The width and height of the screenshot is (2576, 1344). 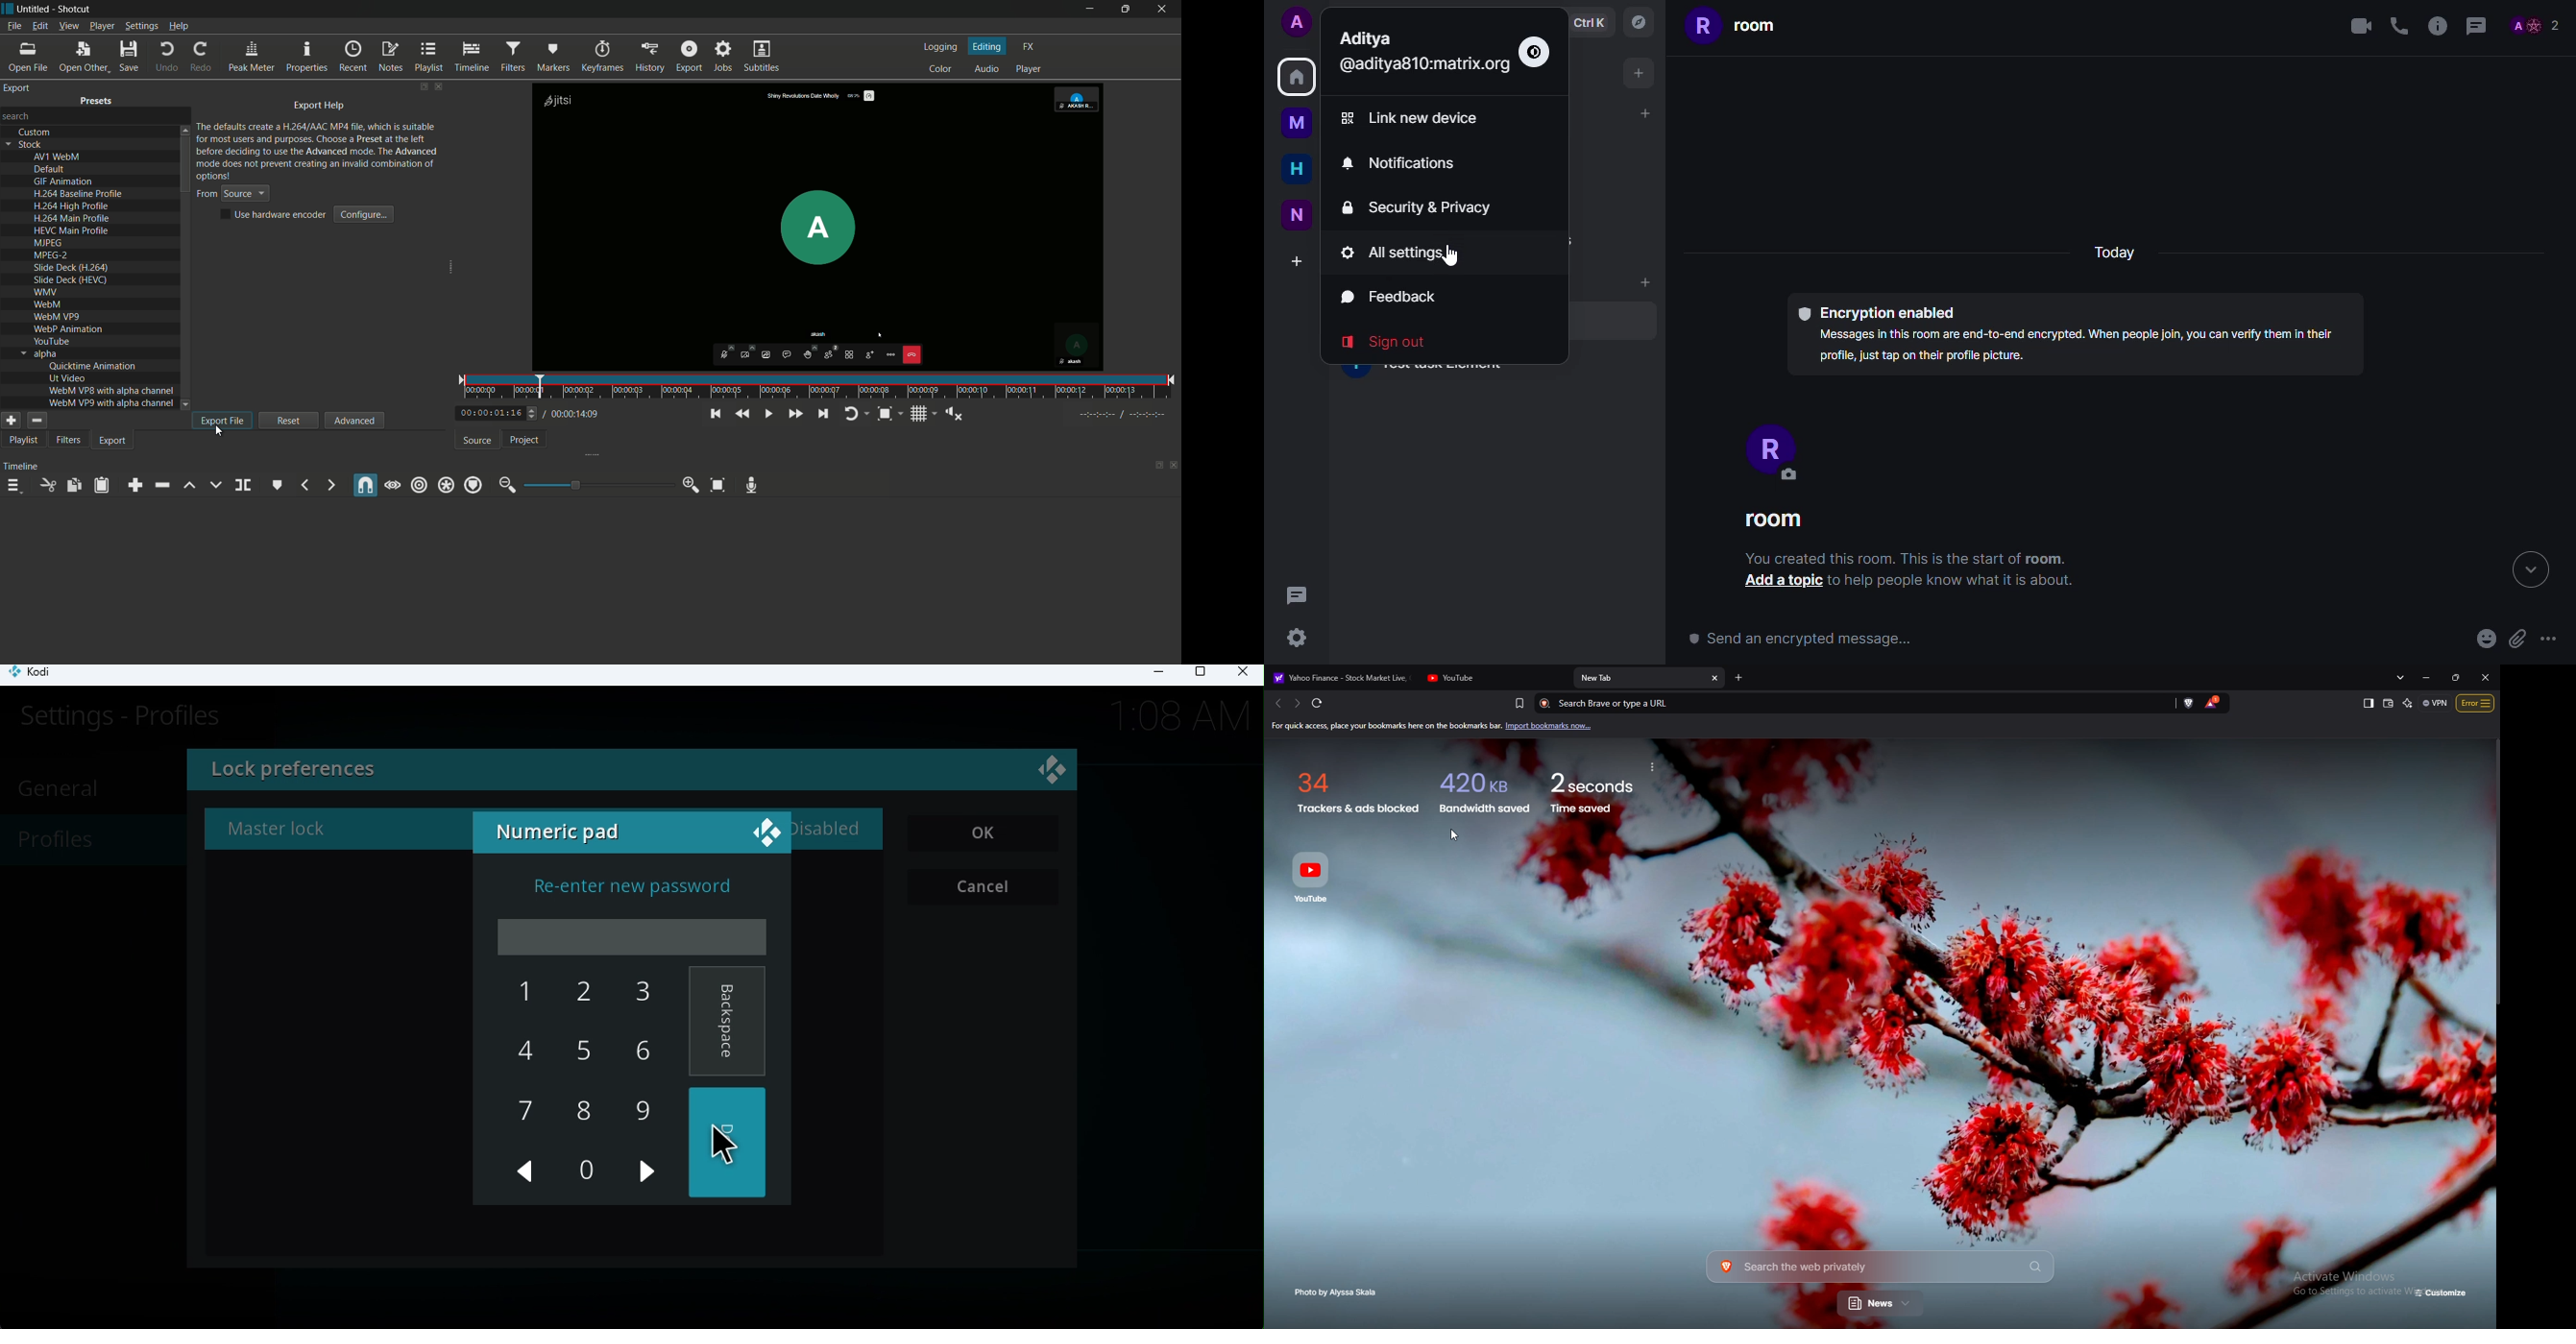 What do you see at coordinates (638, 1050) in the screenshot?
I see `6` at bounding box center [638, 1050].